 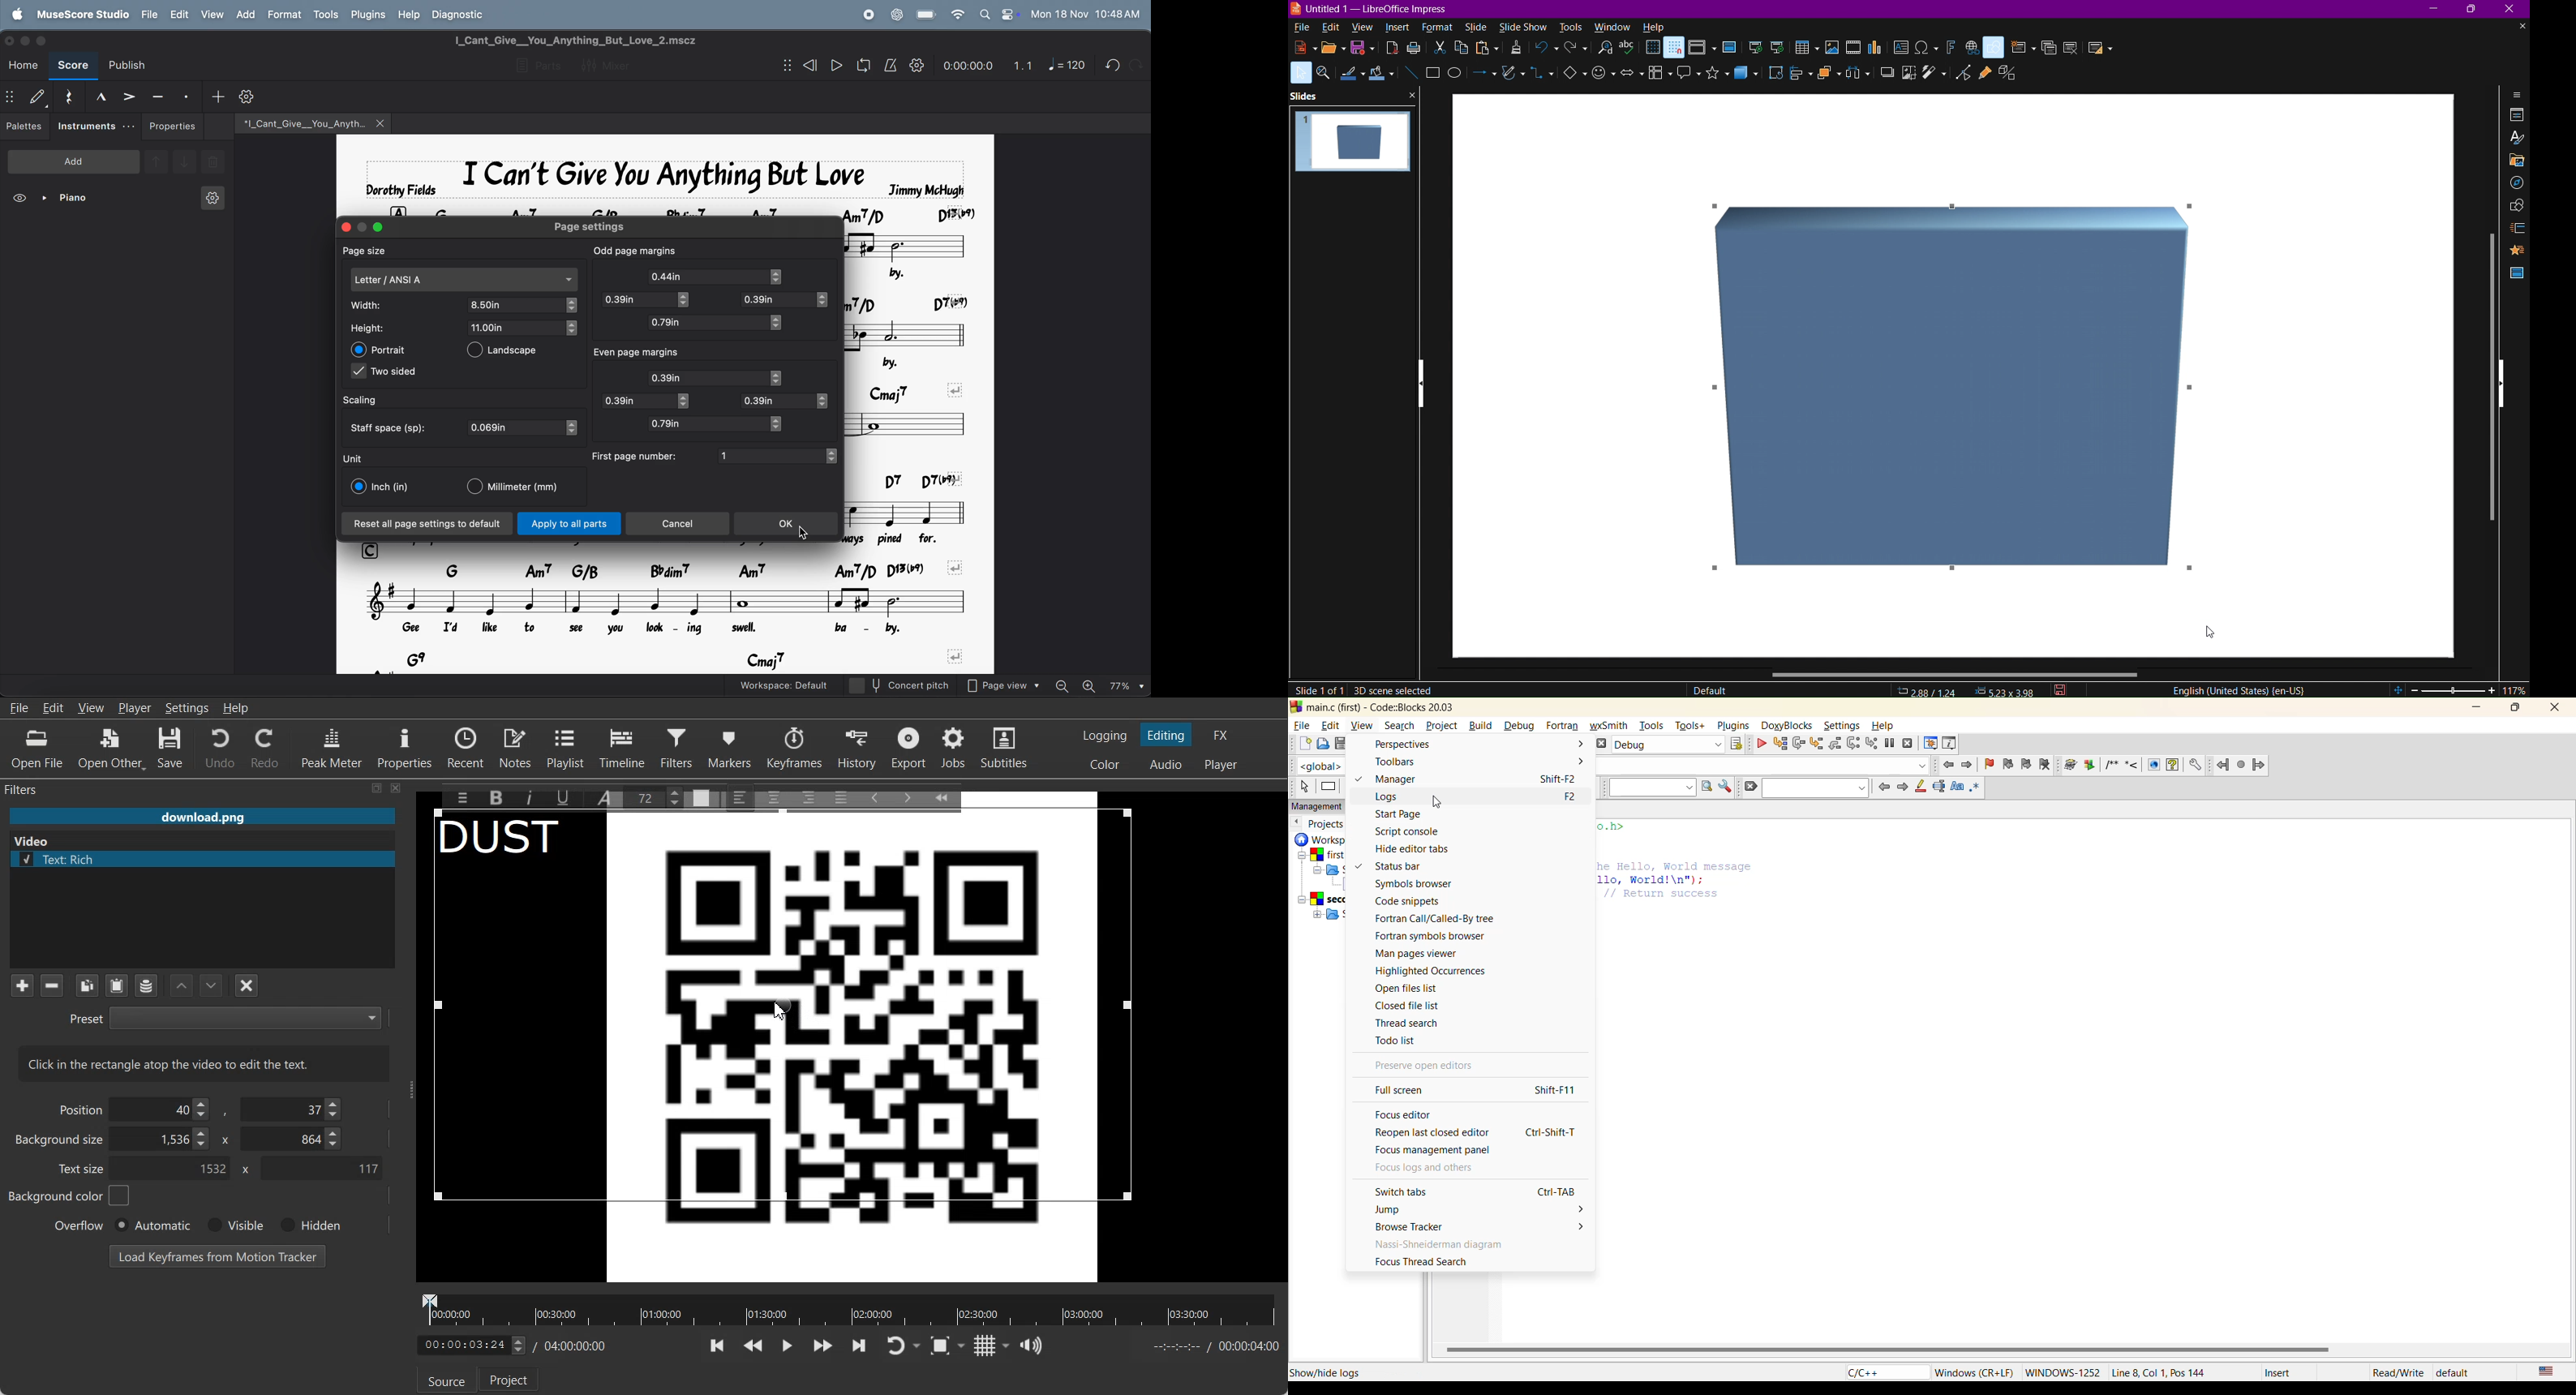 I want to click on Toggle play, so click(x=788, y=1346).